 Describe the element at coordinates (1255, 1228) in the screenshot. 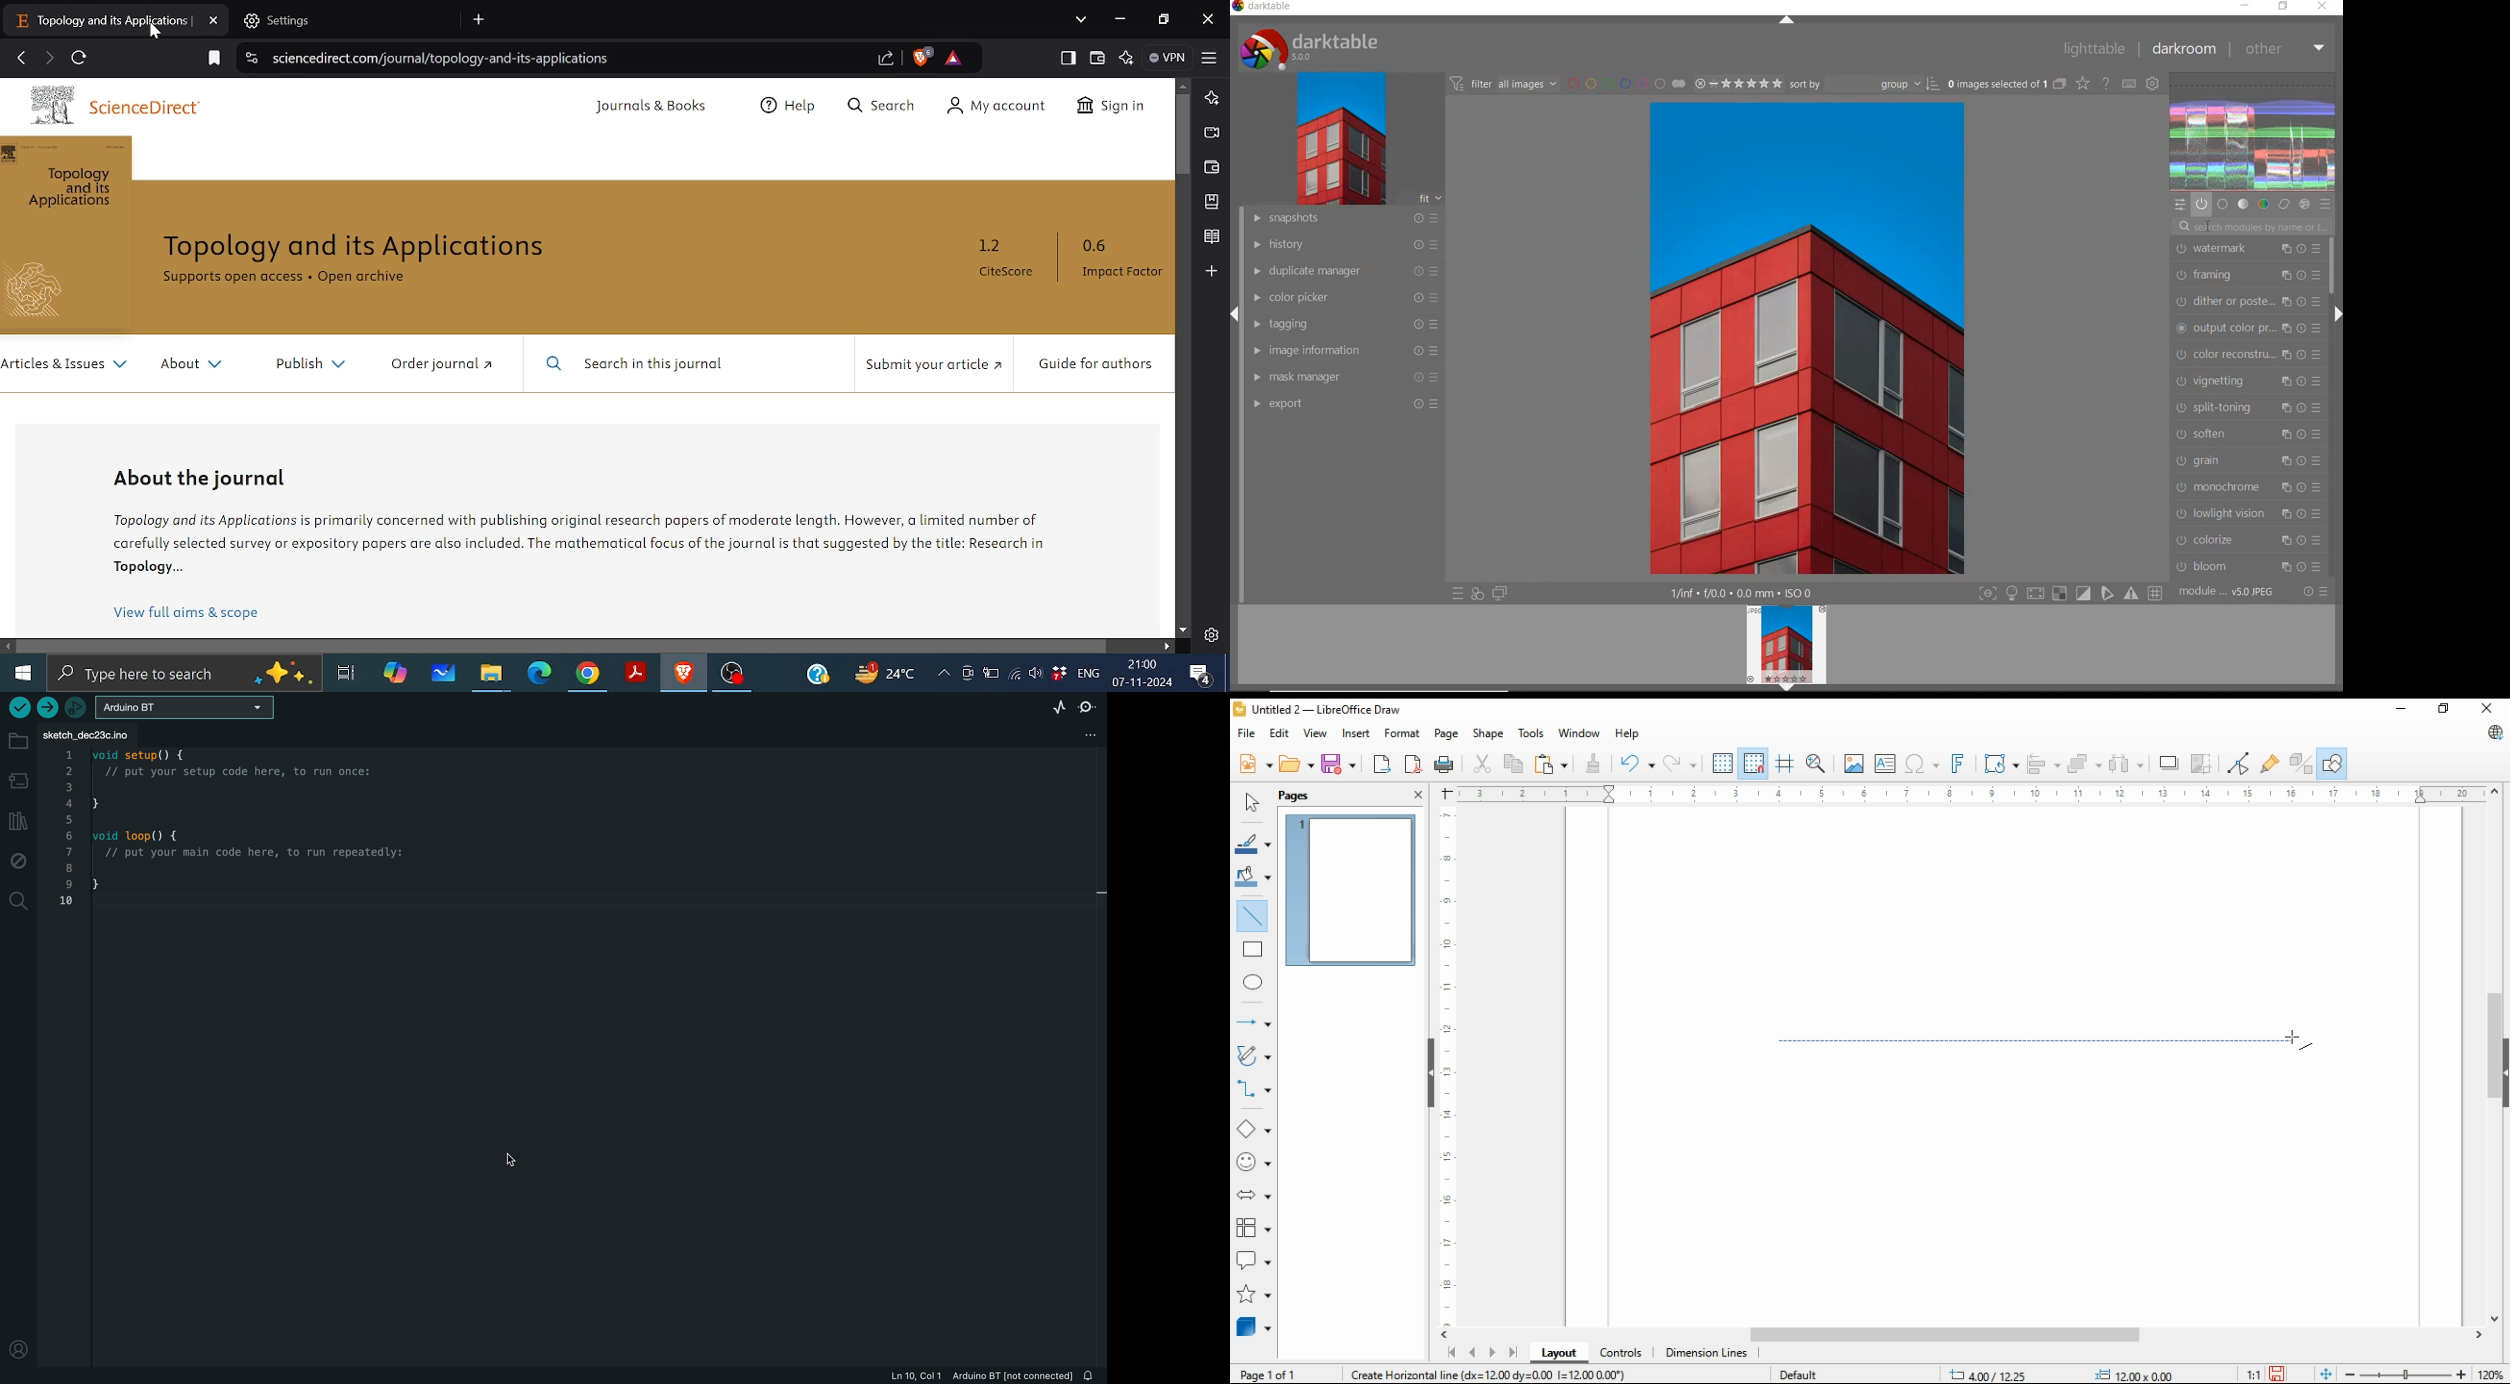

I see `flowchart` at that location.